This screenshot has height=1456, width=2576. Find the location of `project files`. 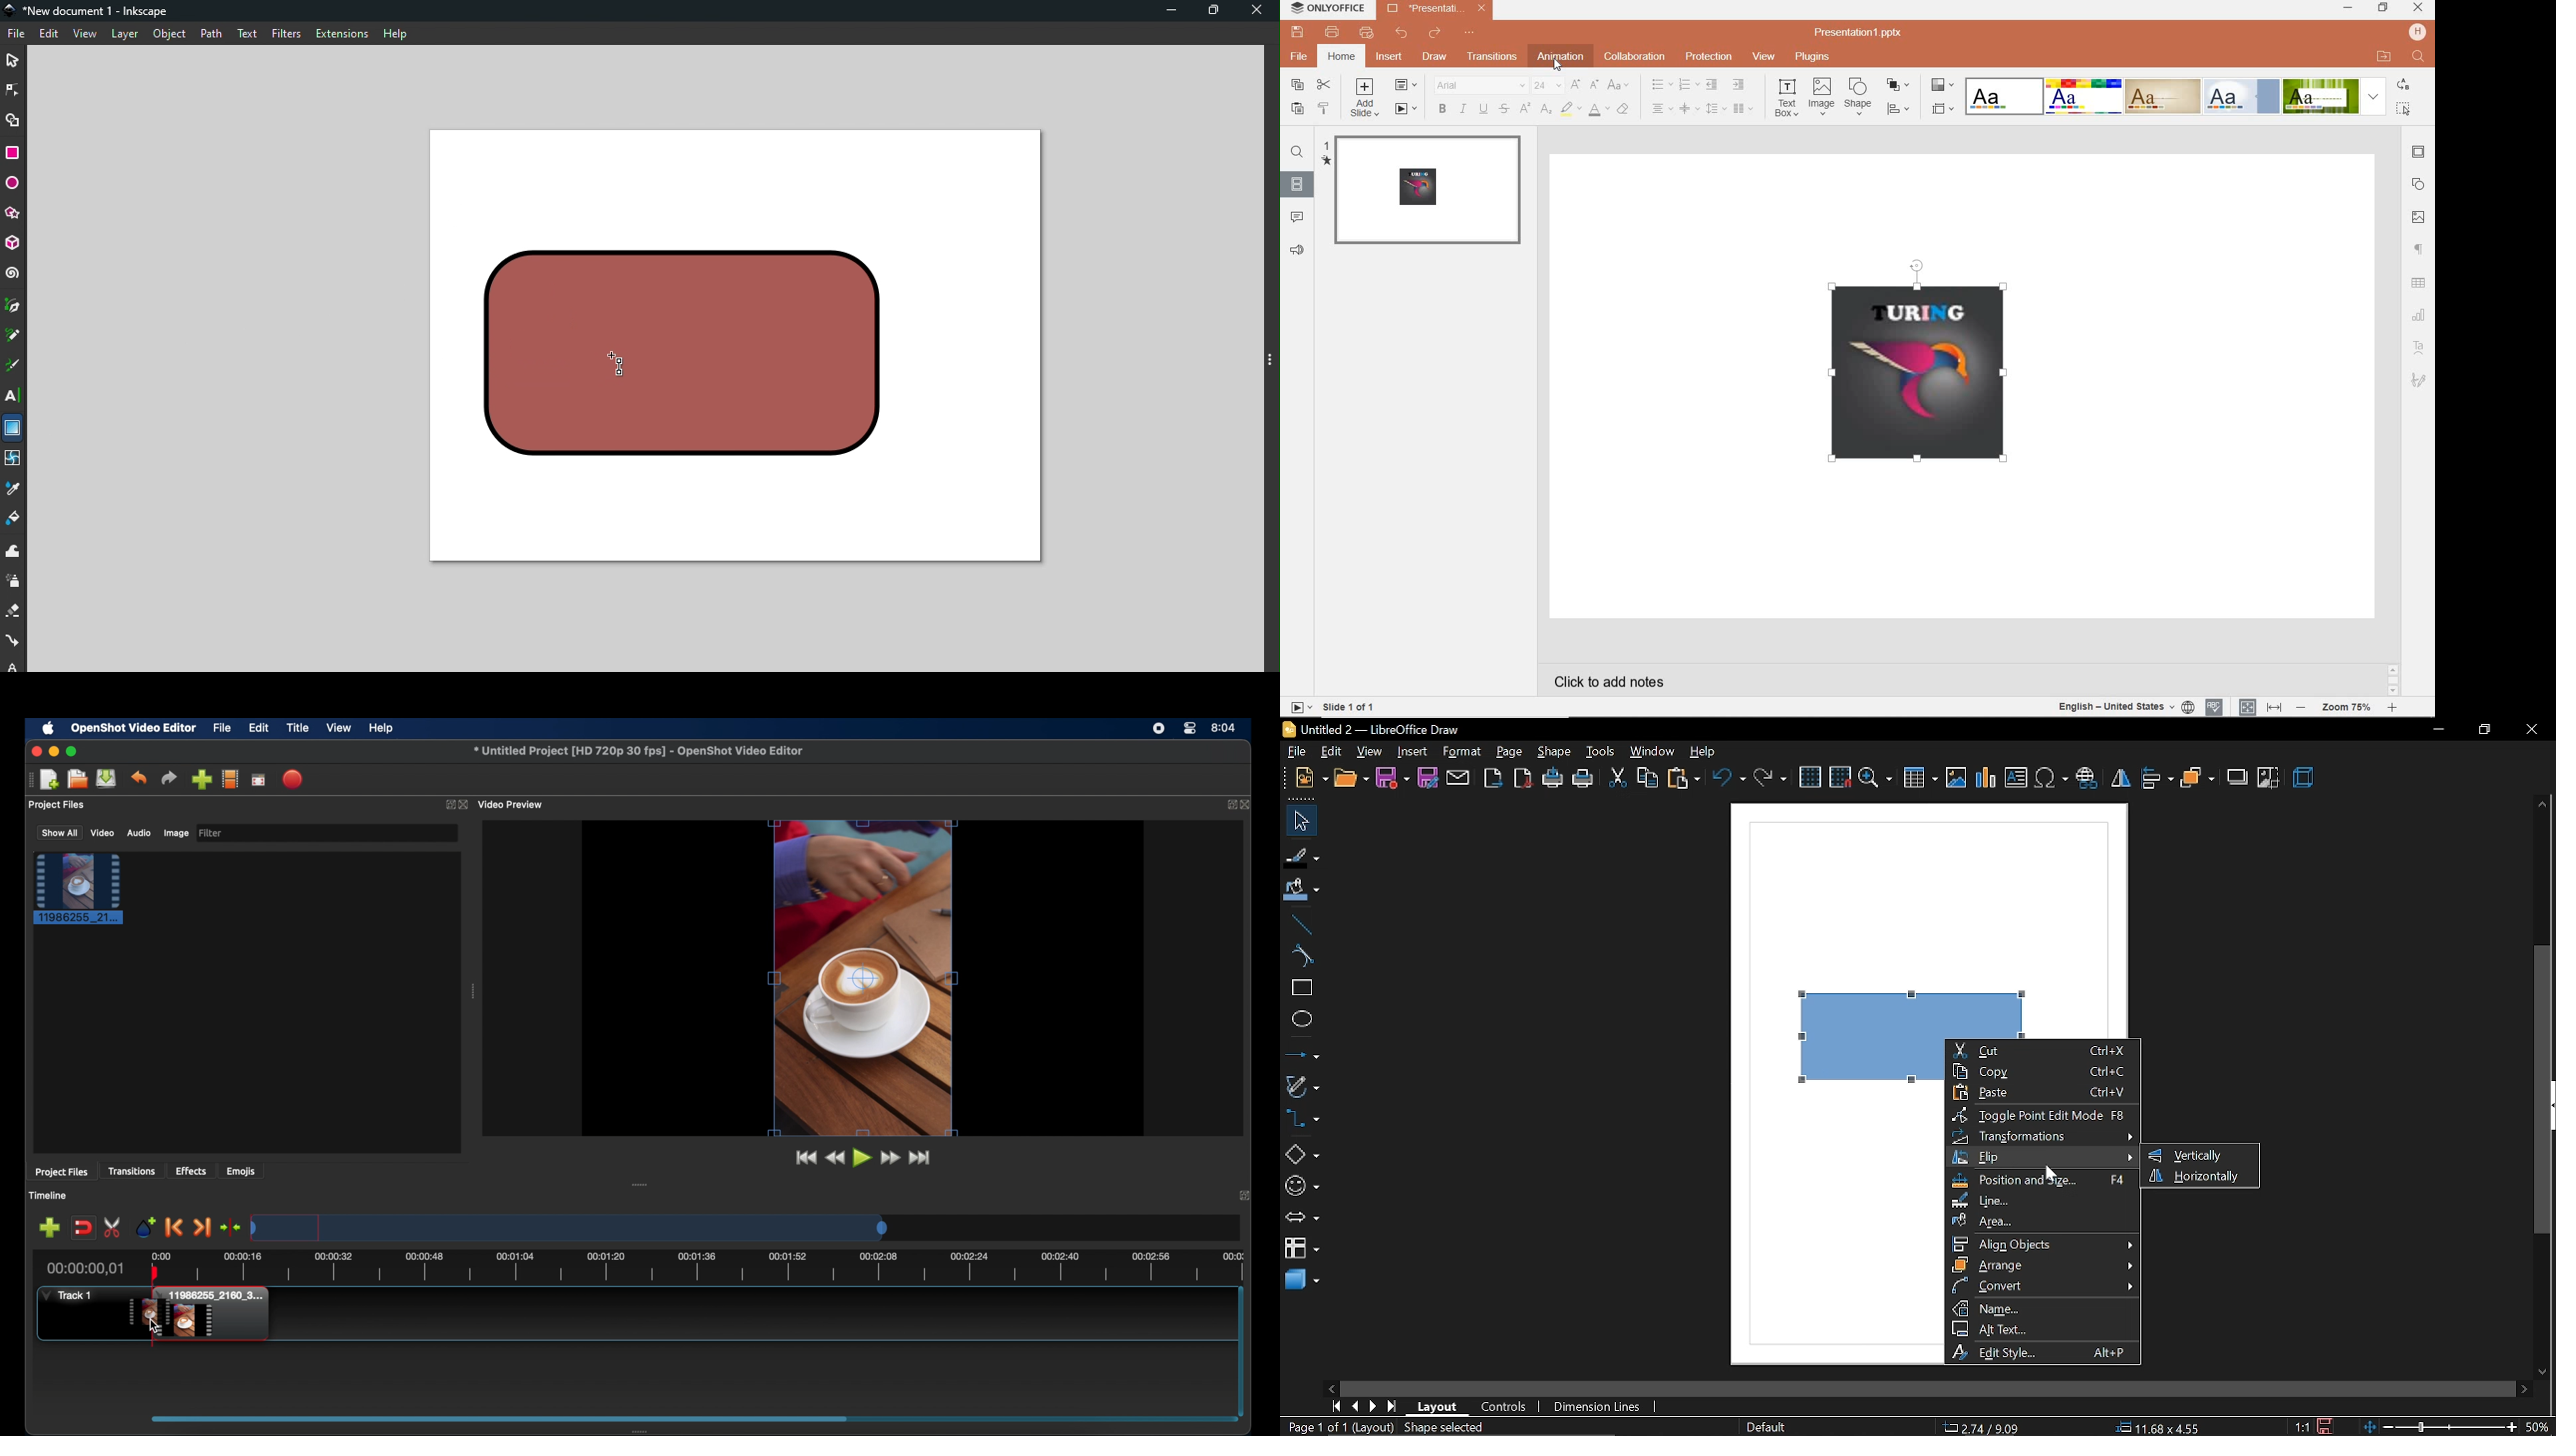

project files is located at coordinates (62, 1173).